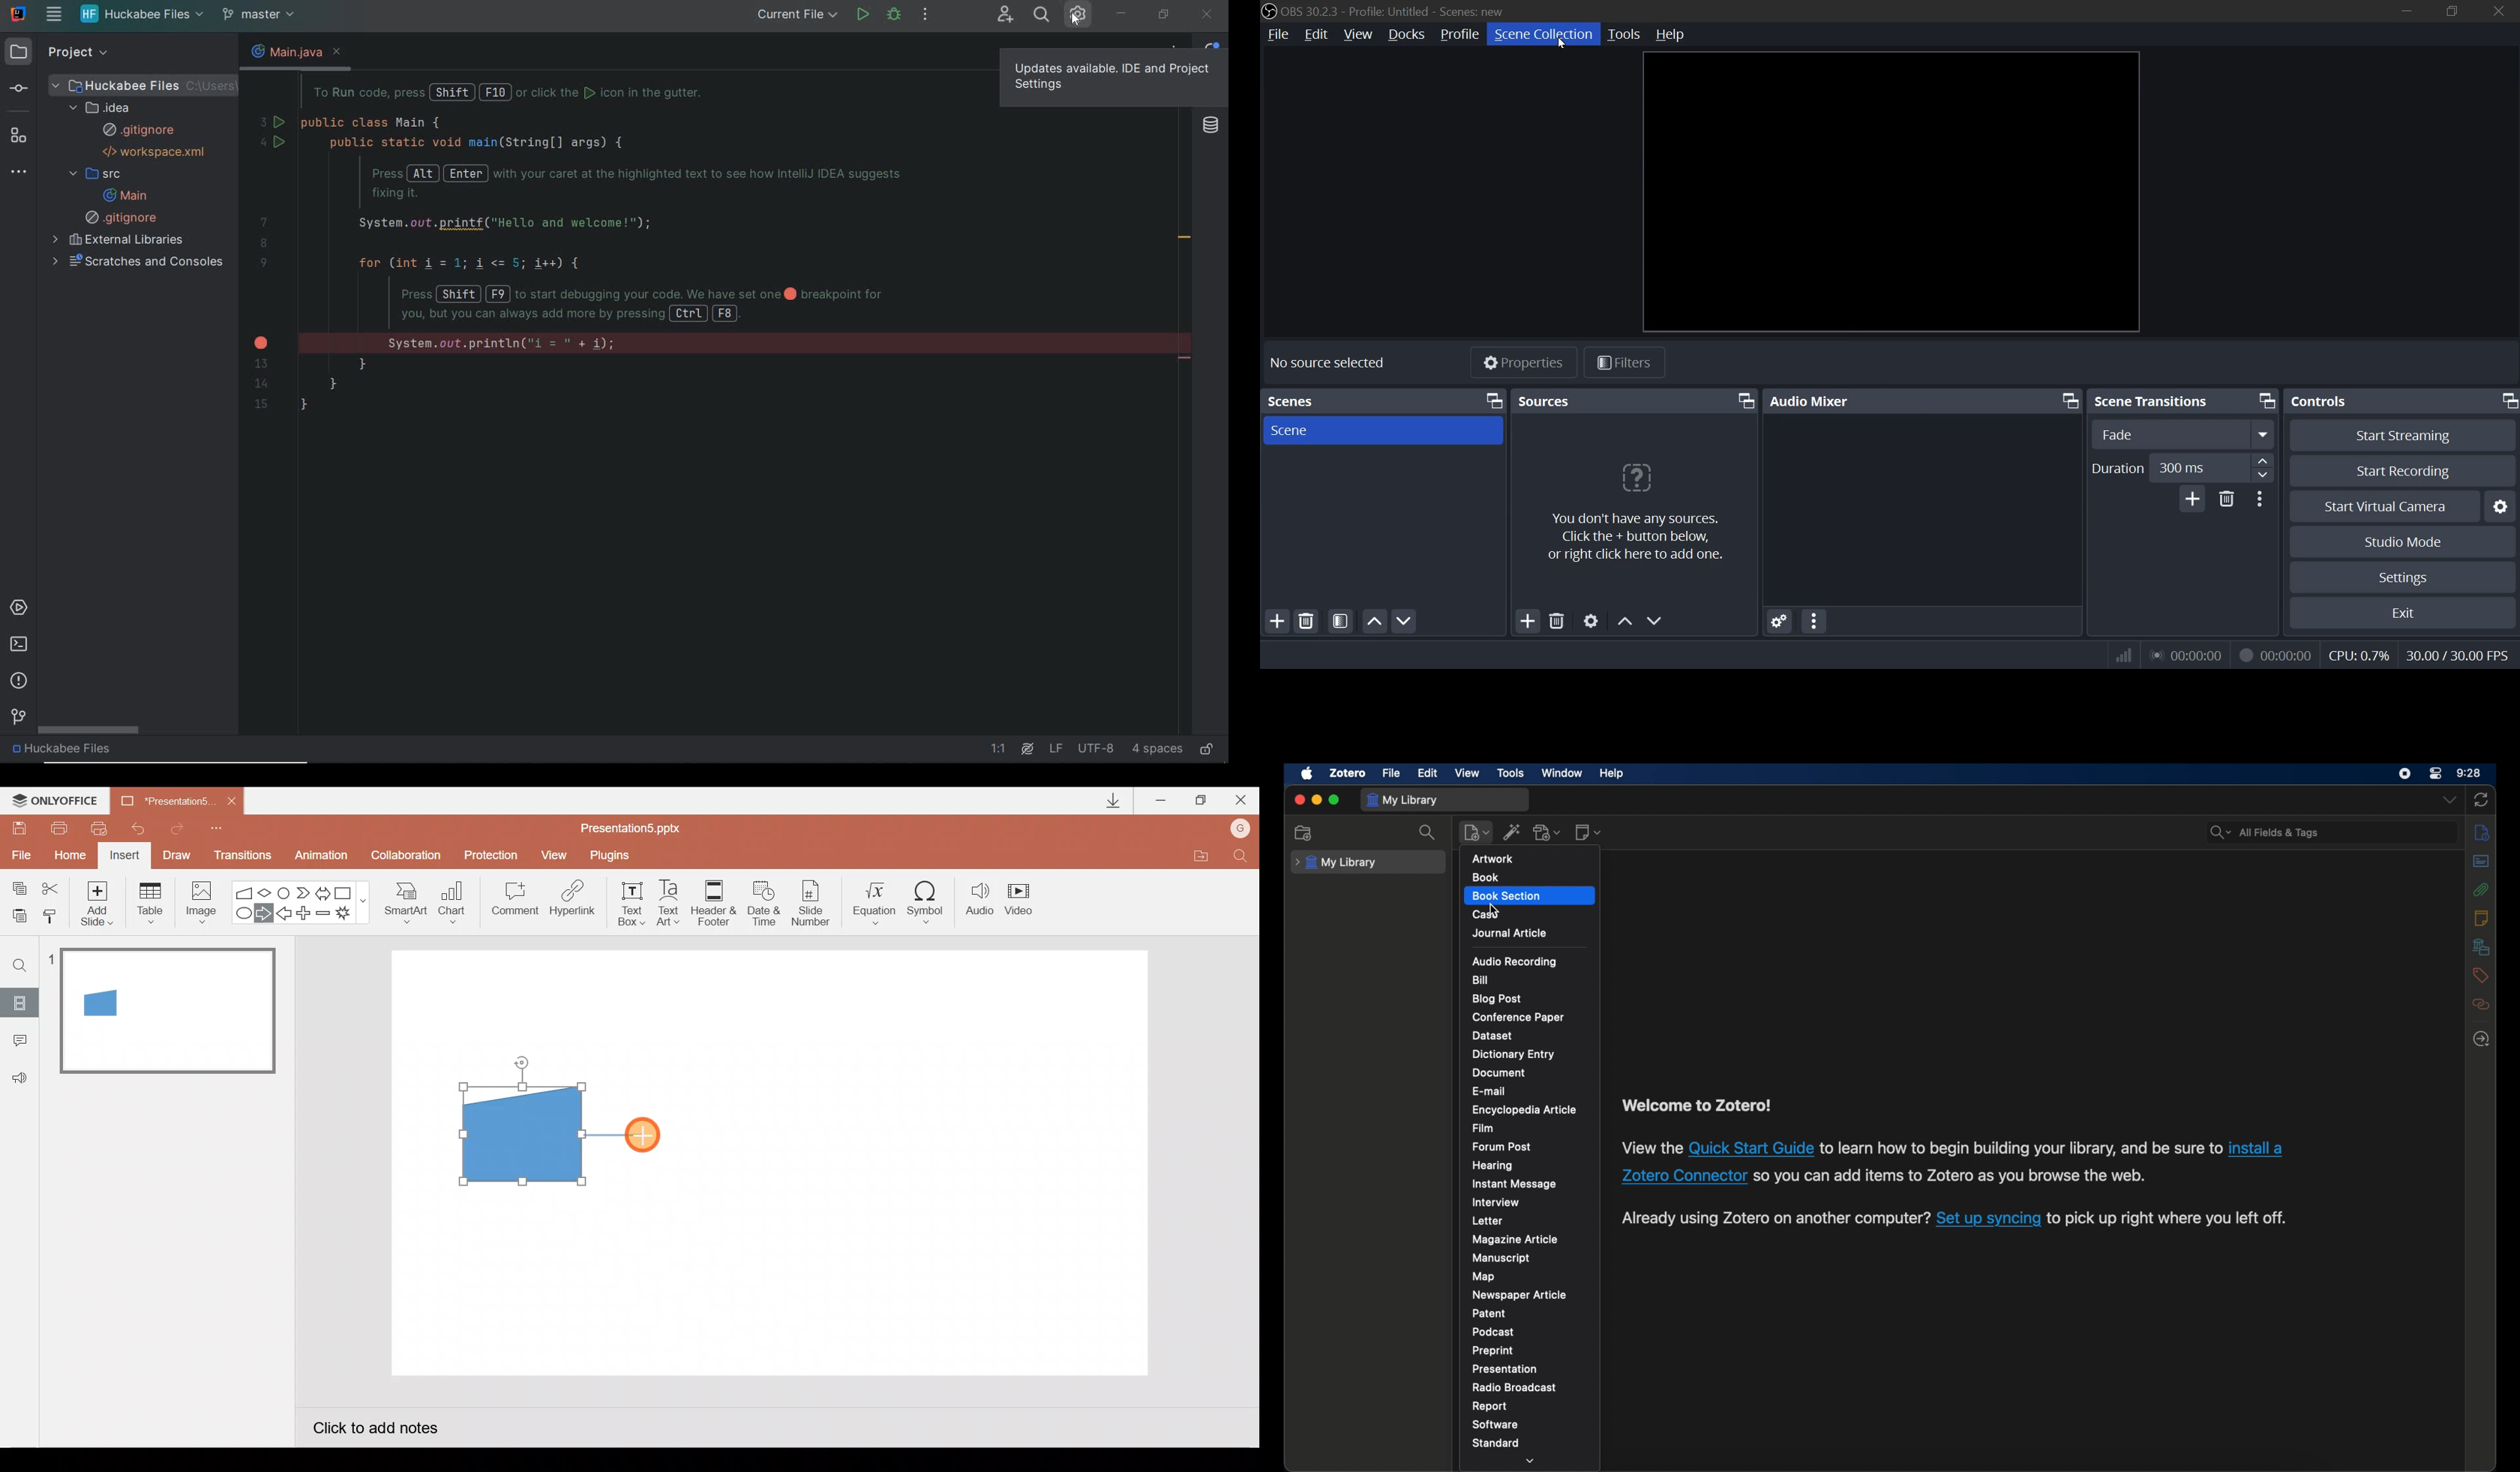  Describe the element at coordinates (2481, 946) in the screenshot. I see `libraries` at that location.